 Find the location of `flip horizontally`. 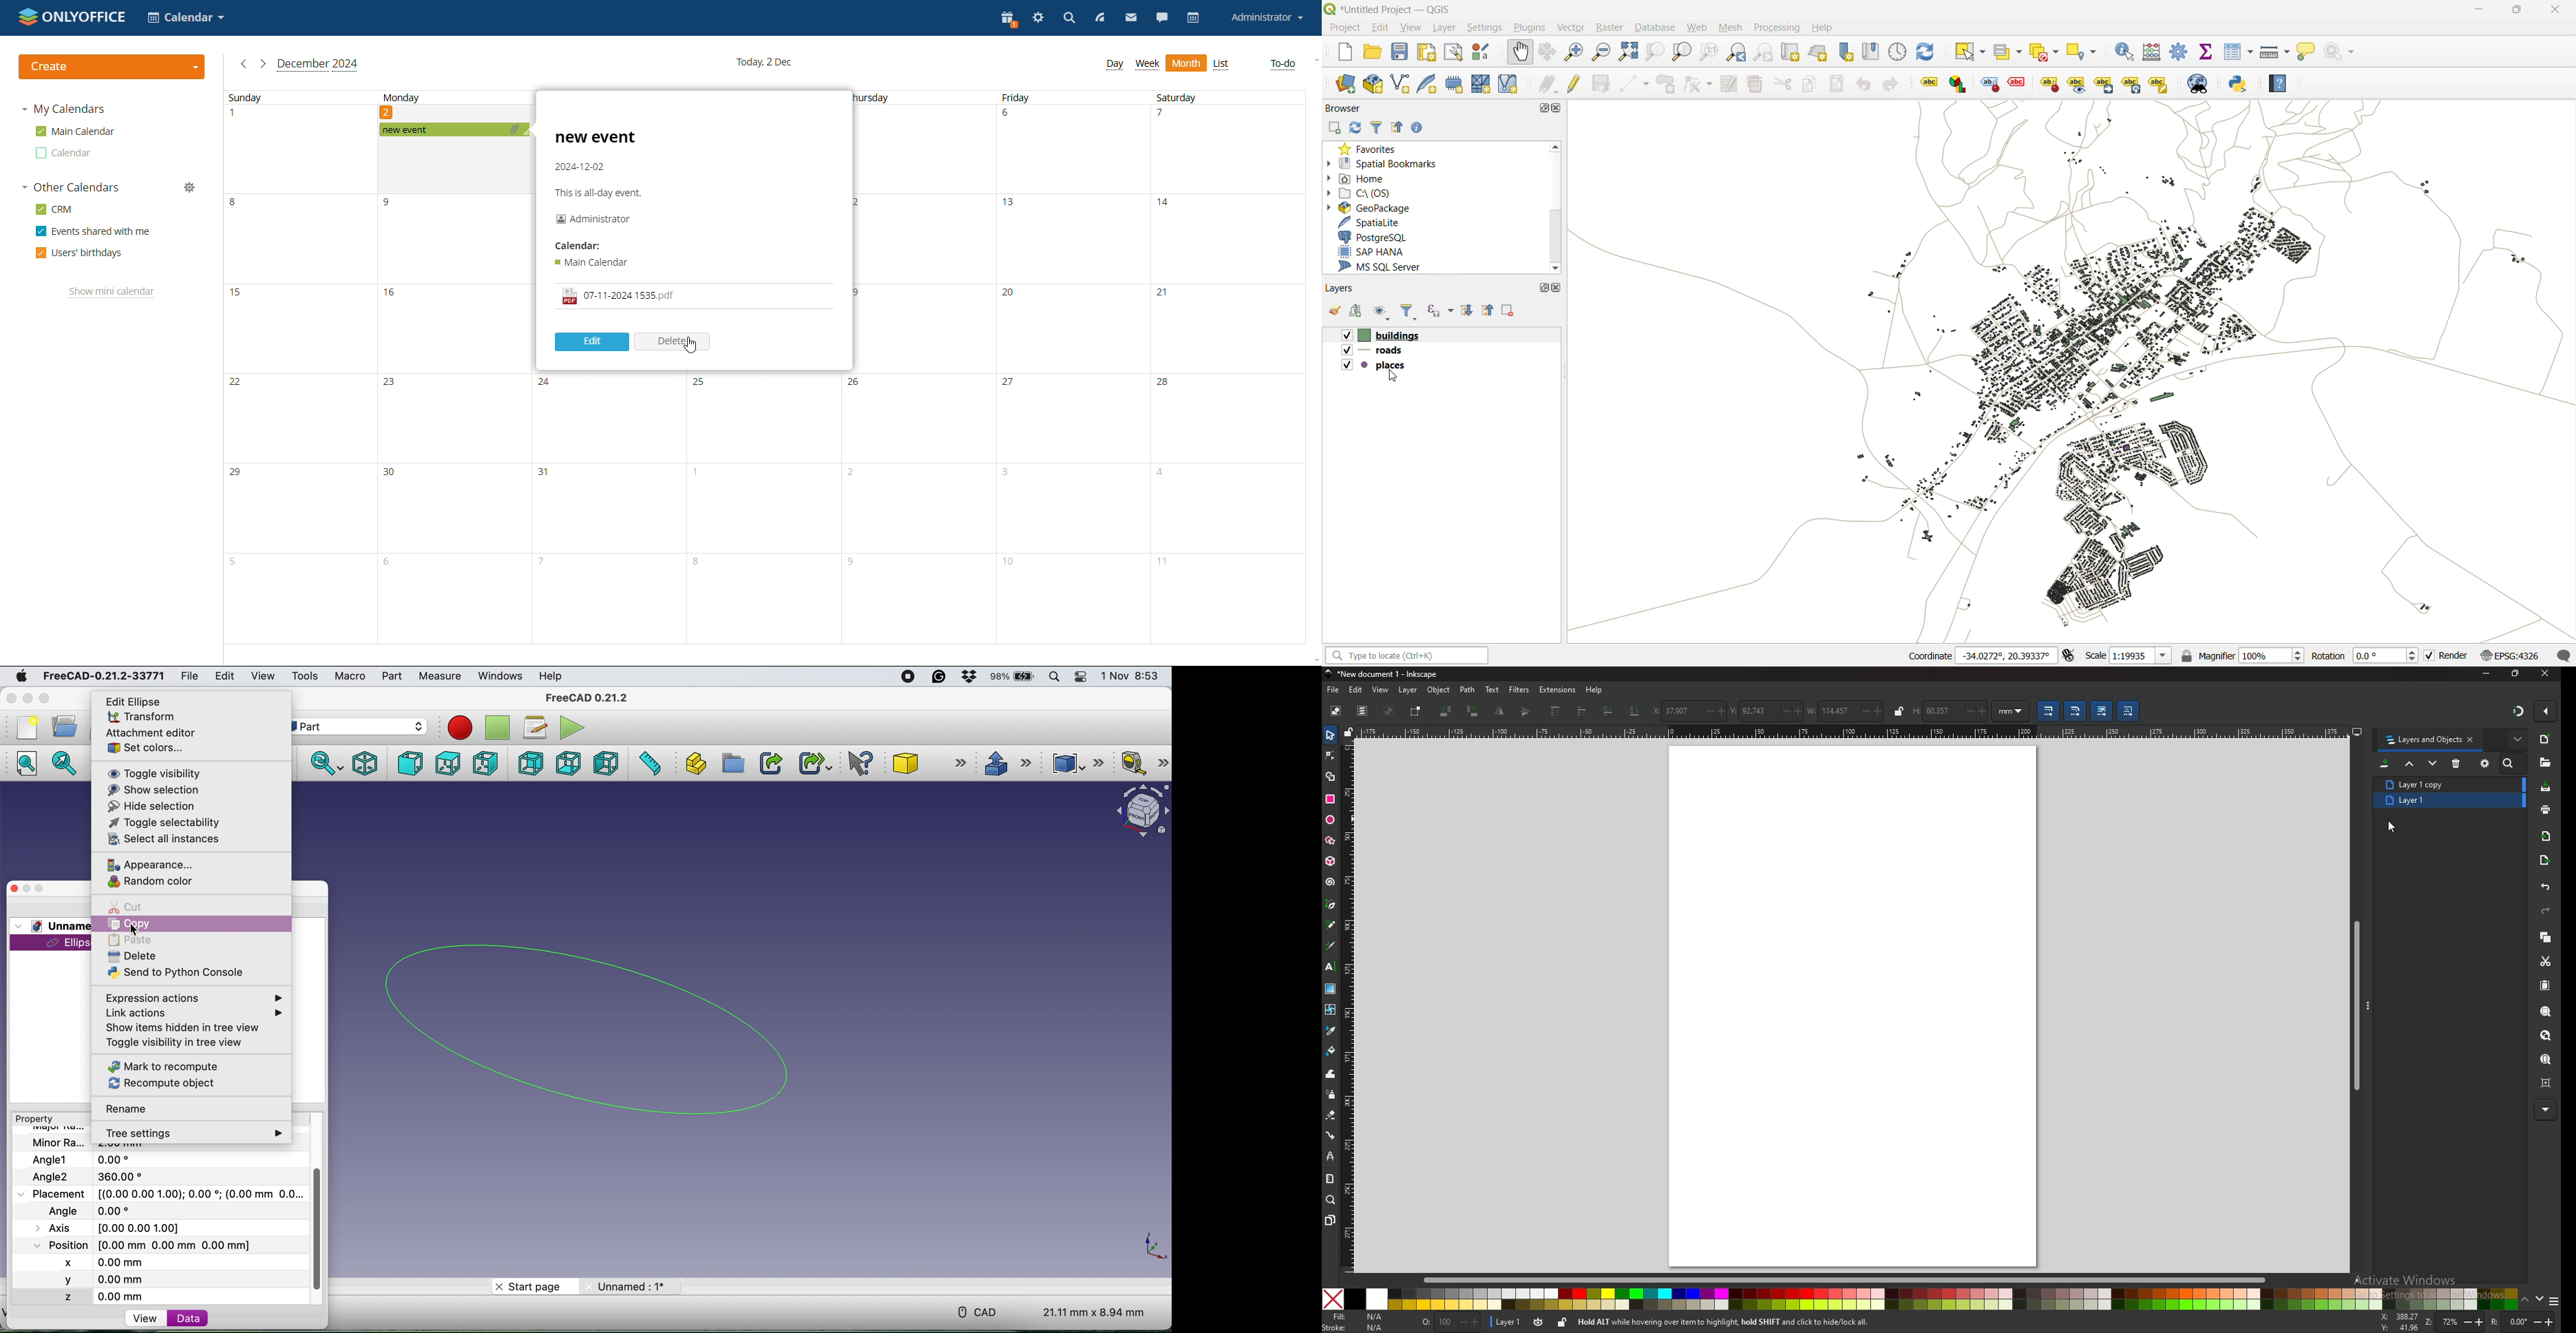

flip horizontally is located at coordinates (1526, 712).